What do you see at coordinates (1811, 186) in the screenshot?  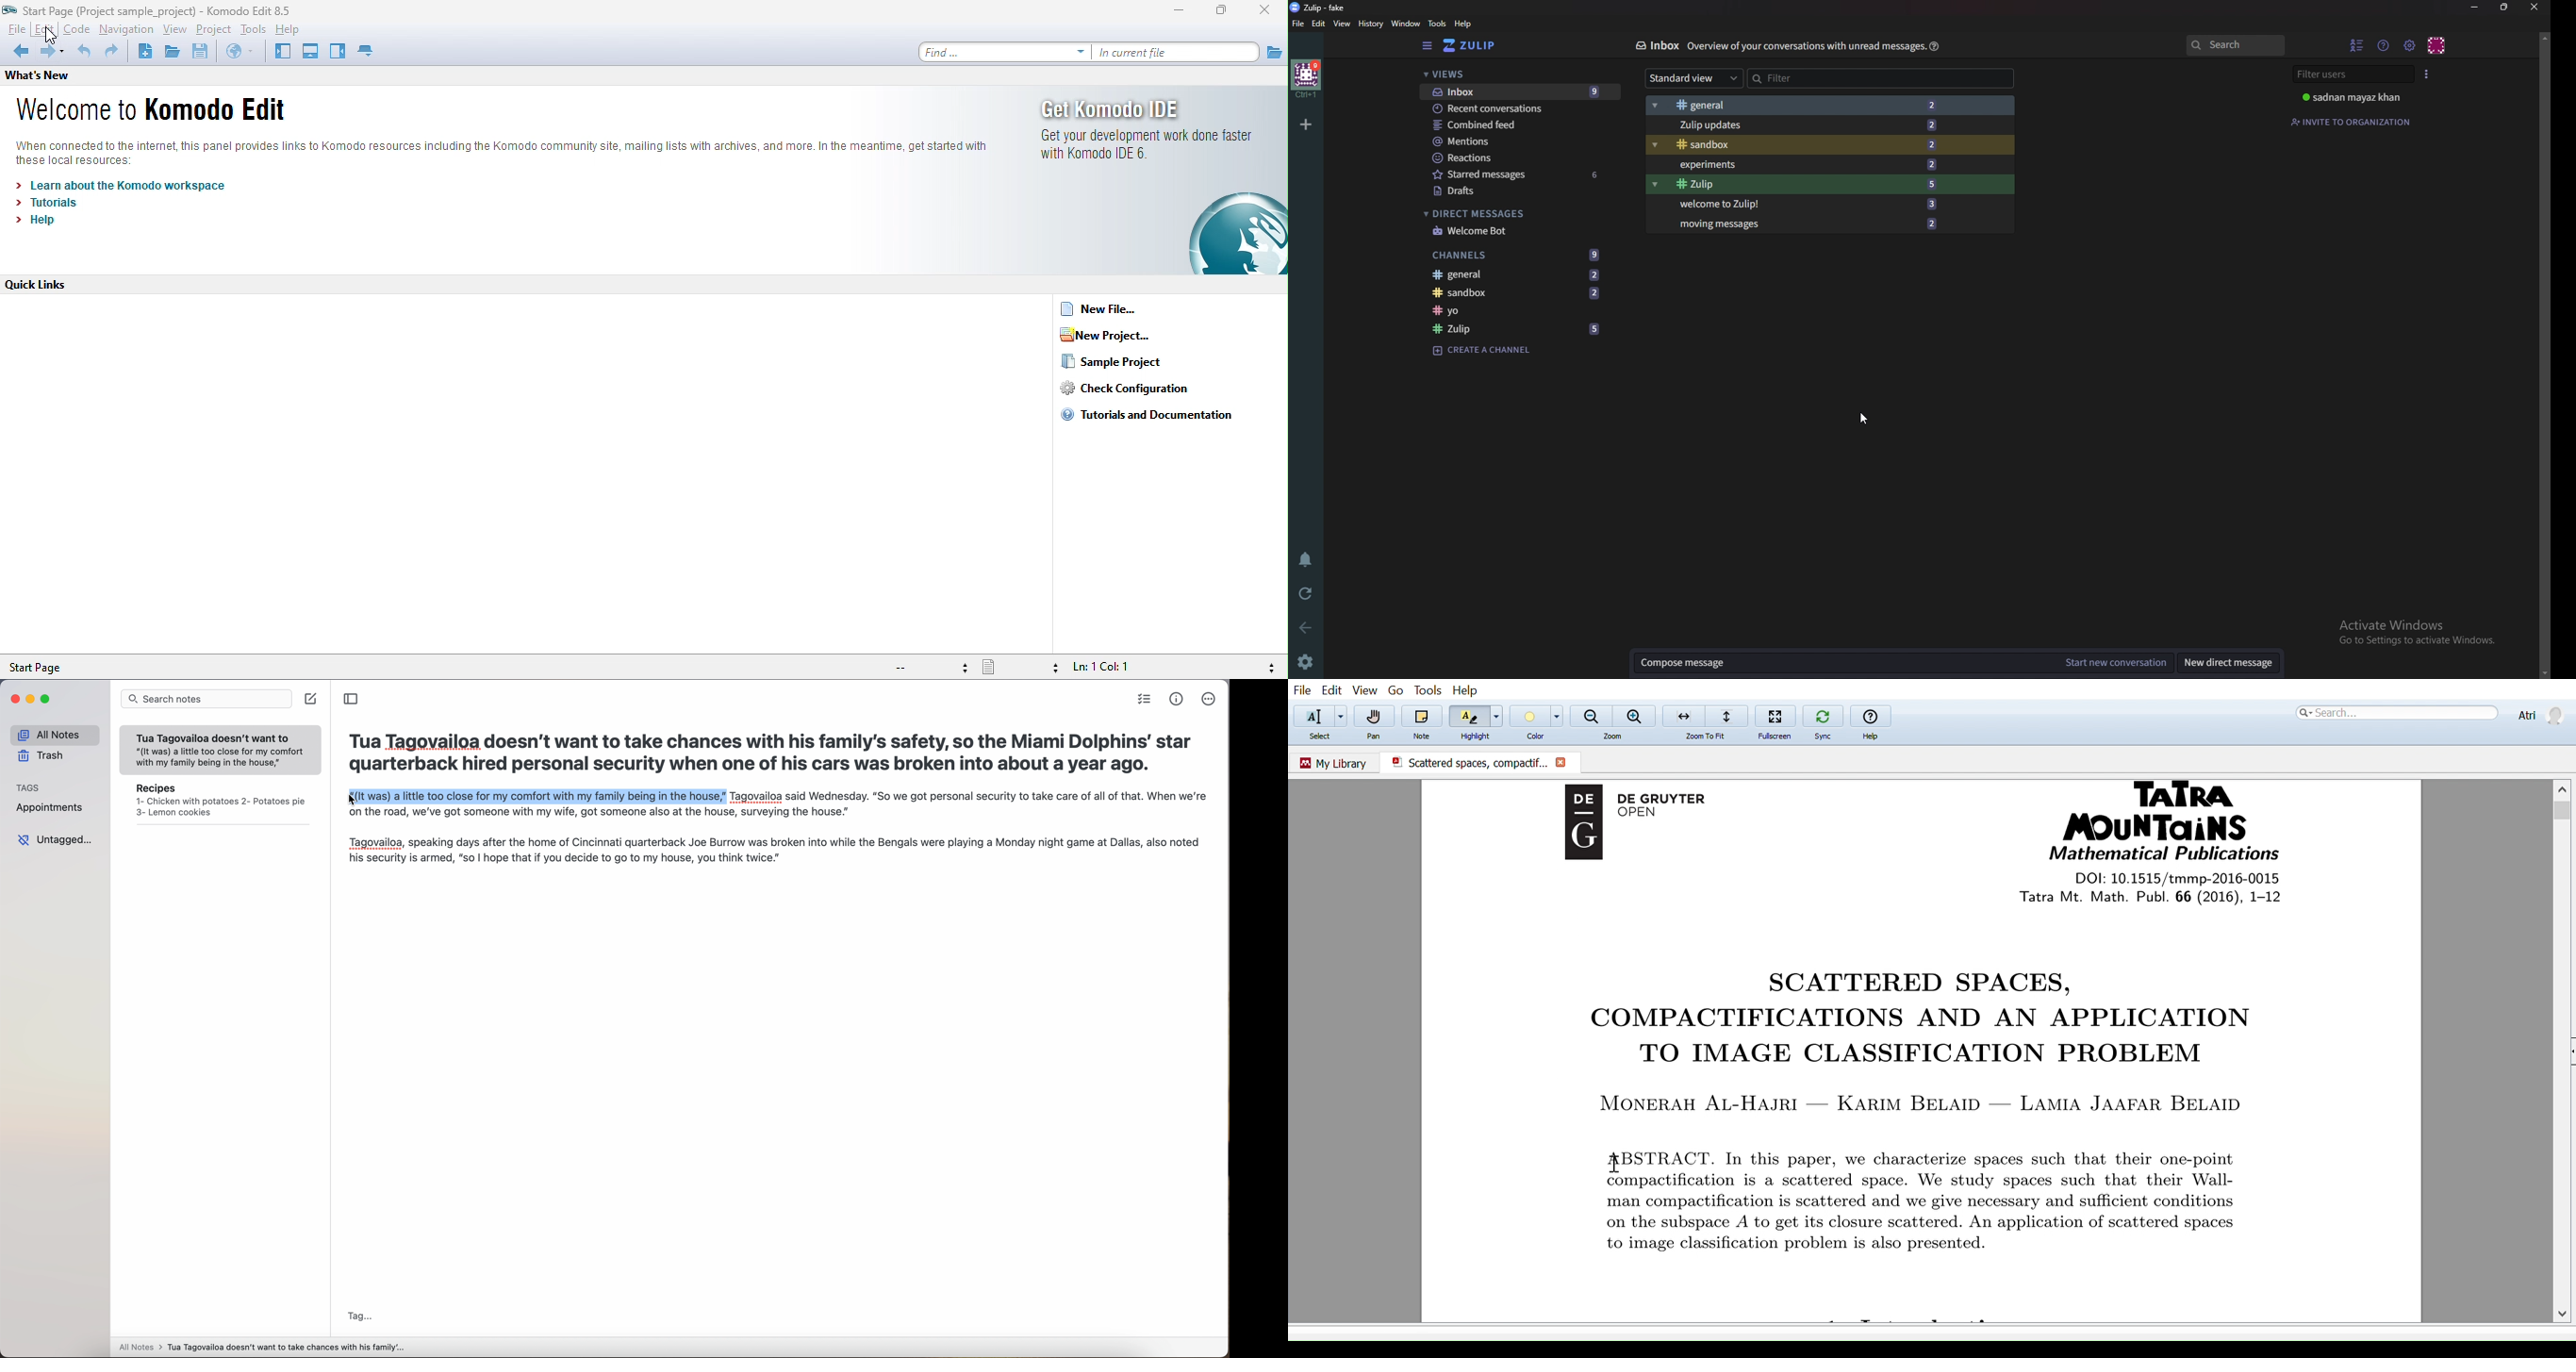 I see `Zulip` at bounding box center [1811, 186].